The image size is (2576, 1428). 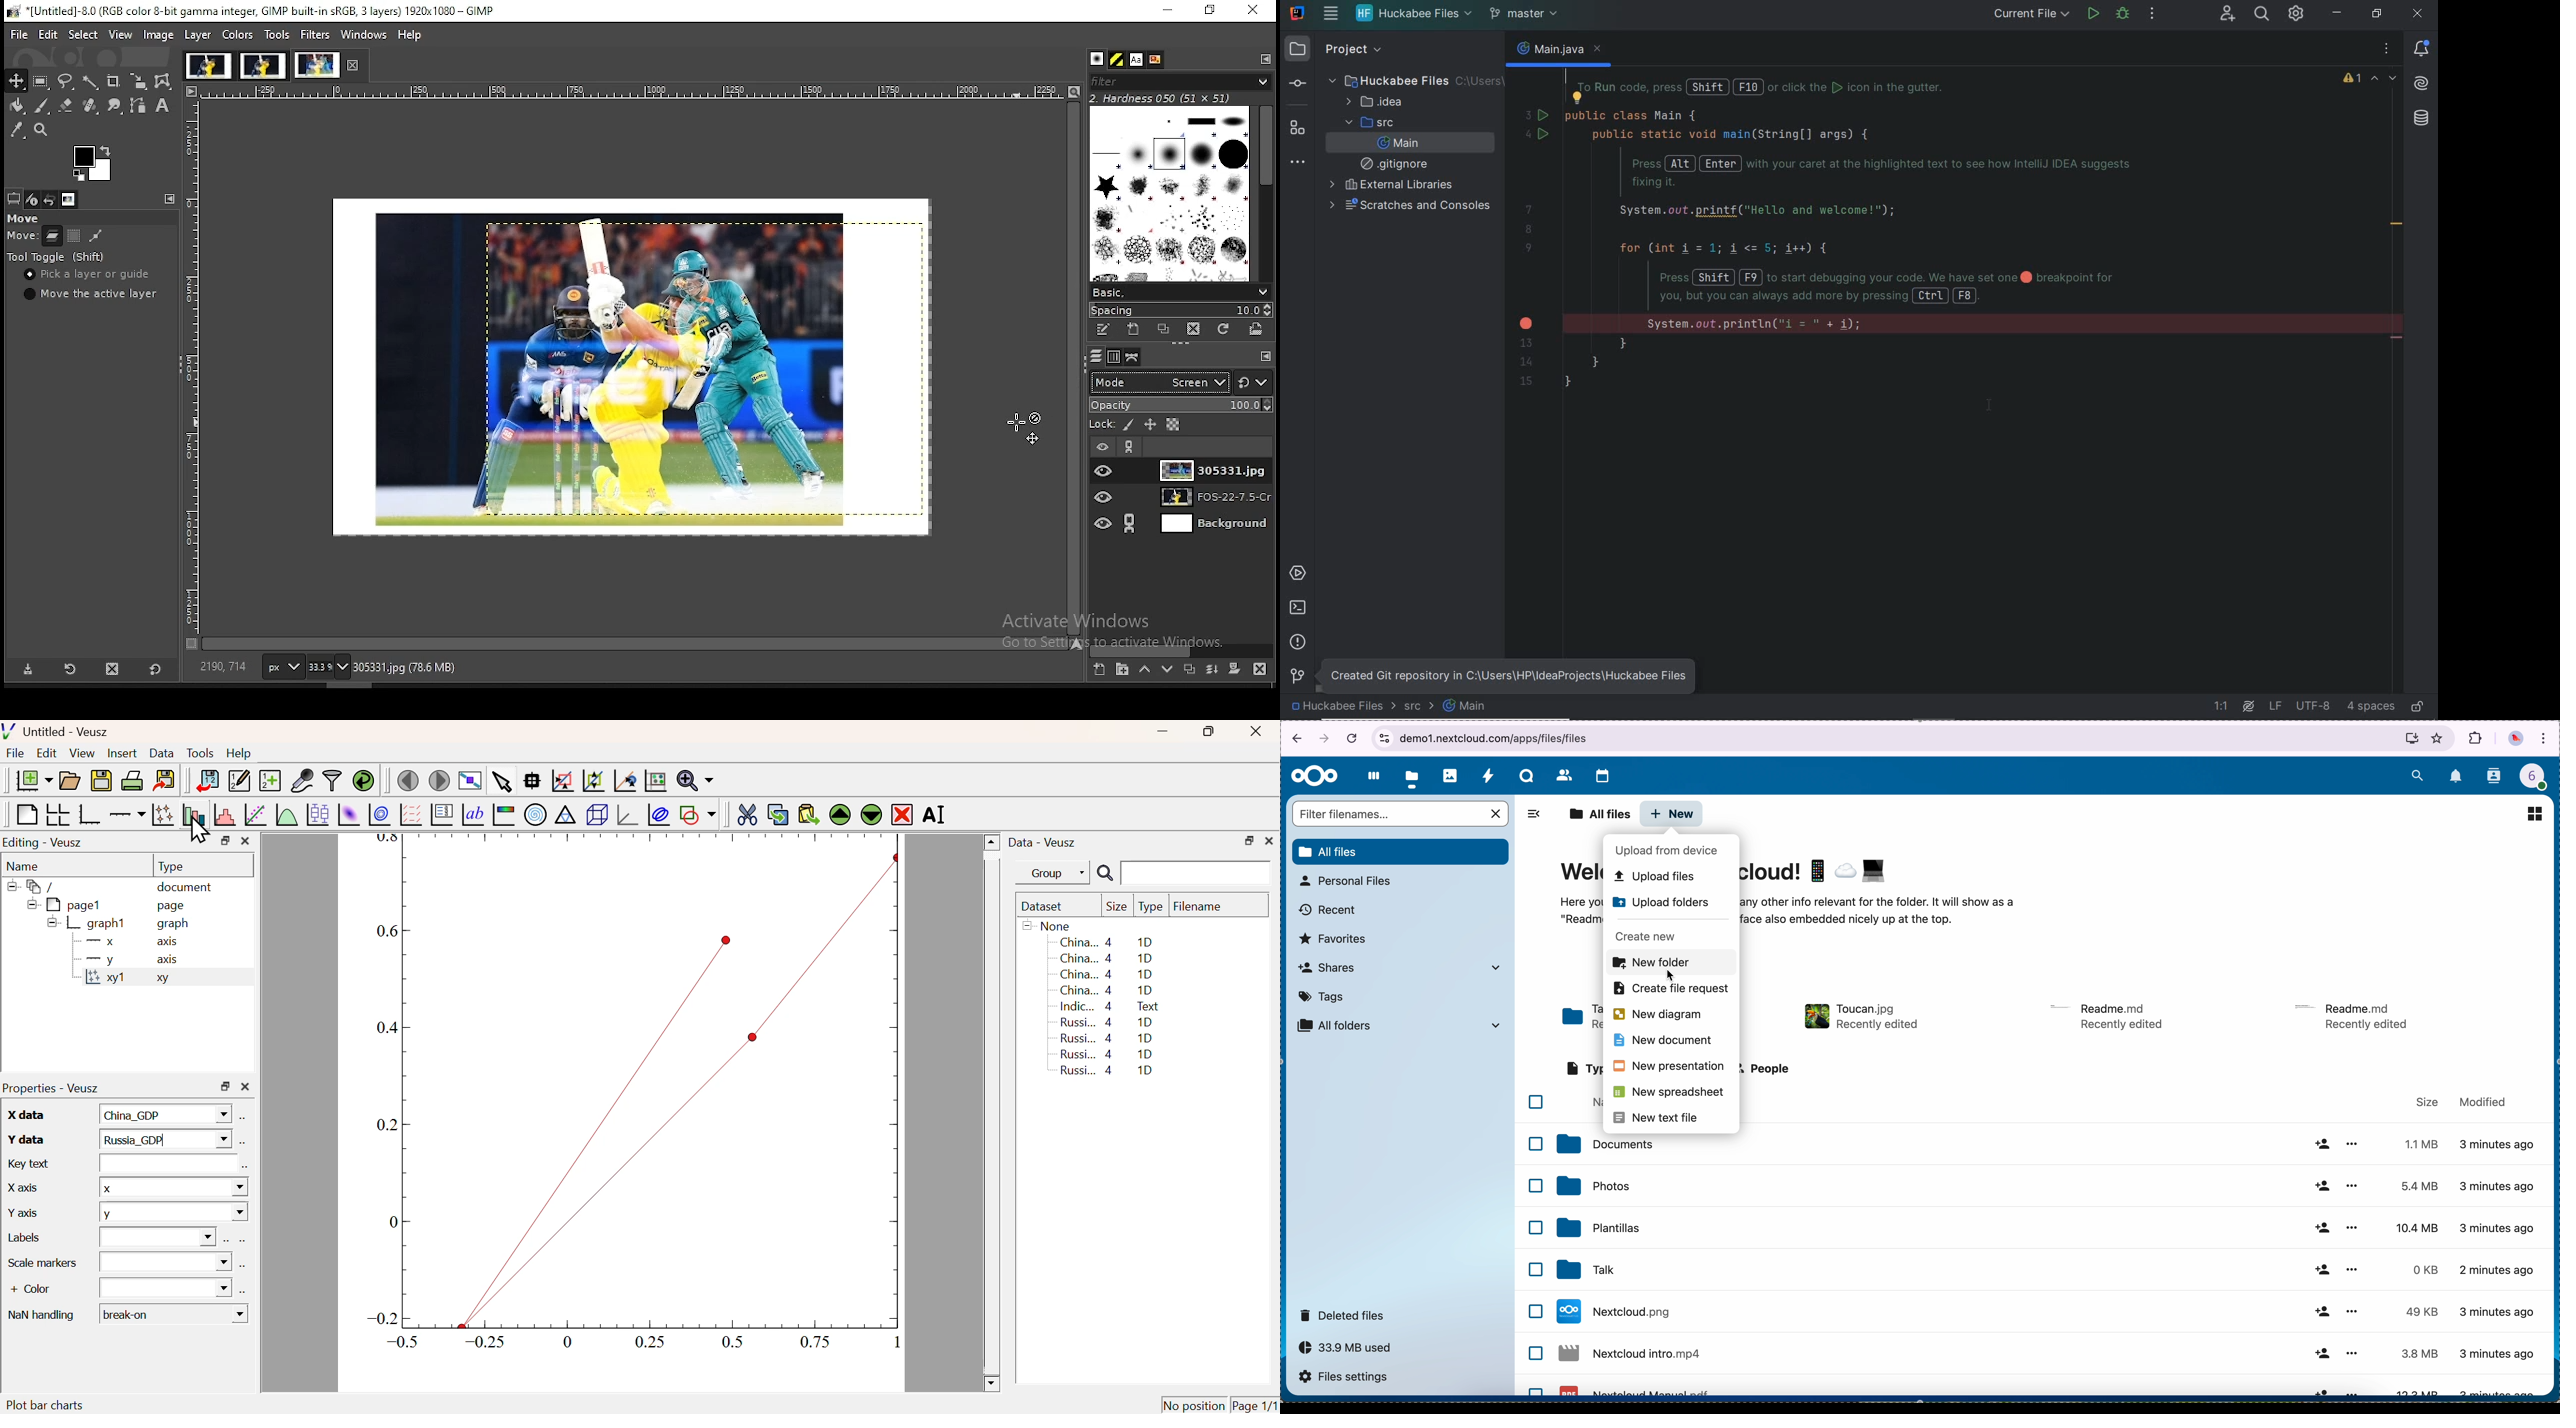 I want to click on type, so click(x=1583, y=1070).